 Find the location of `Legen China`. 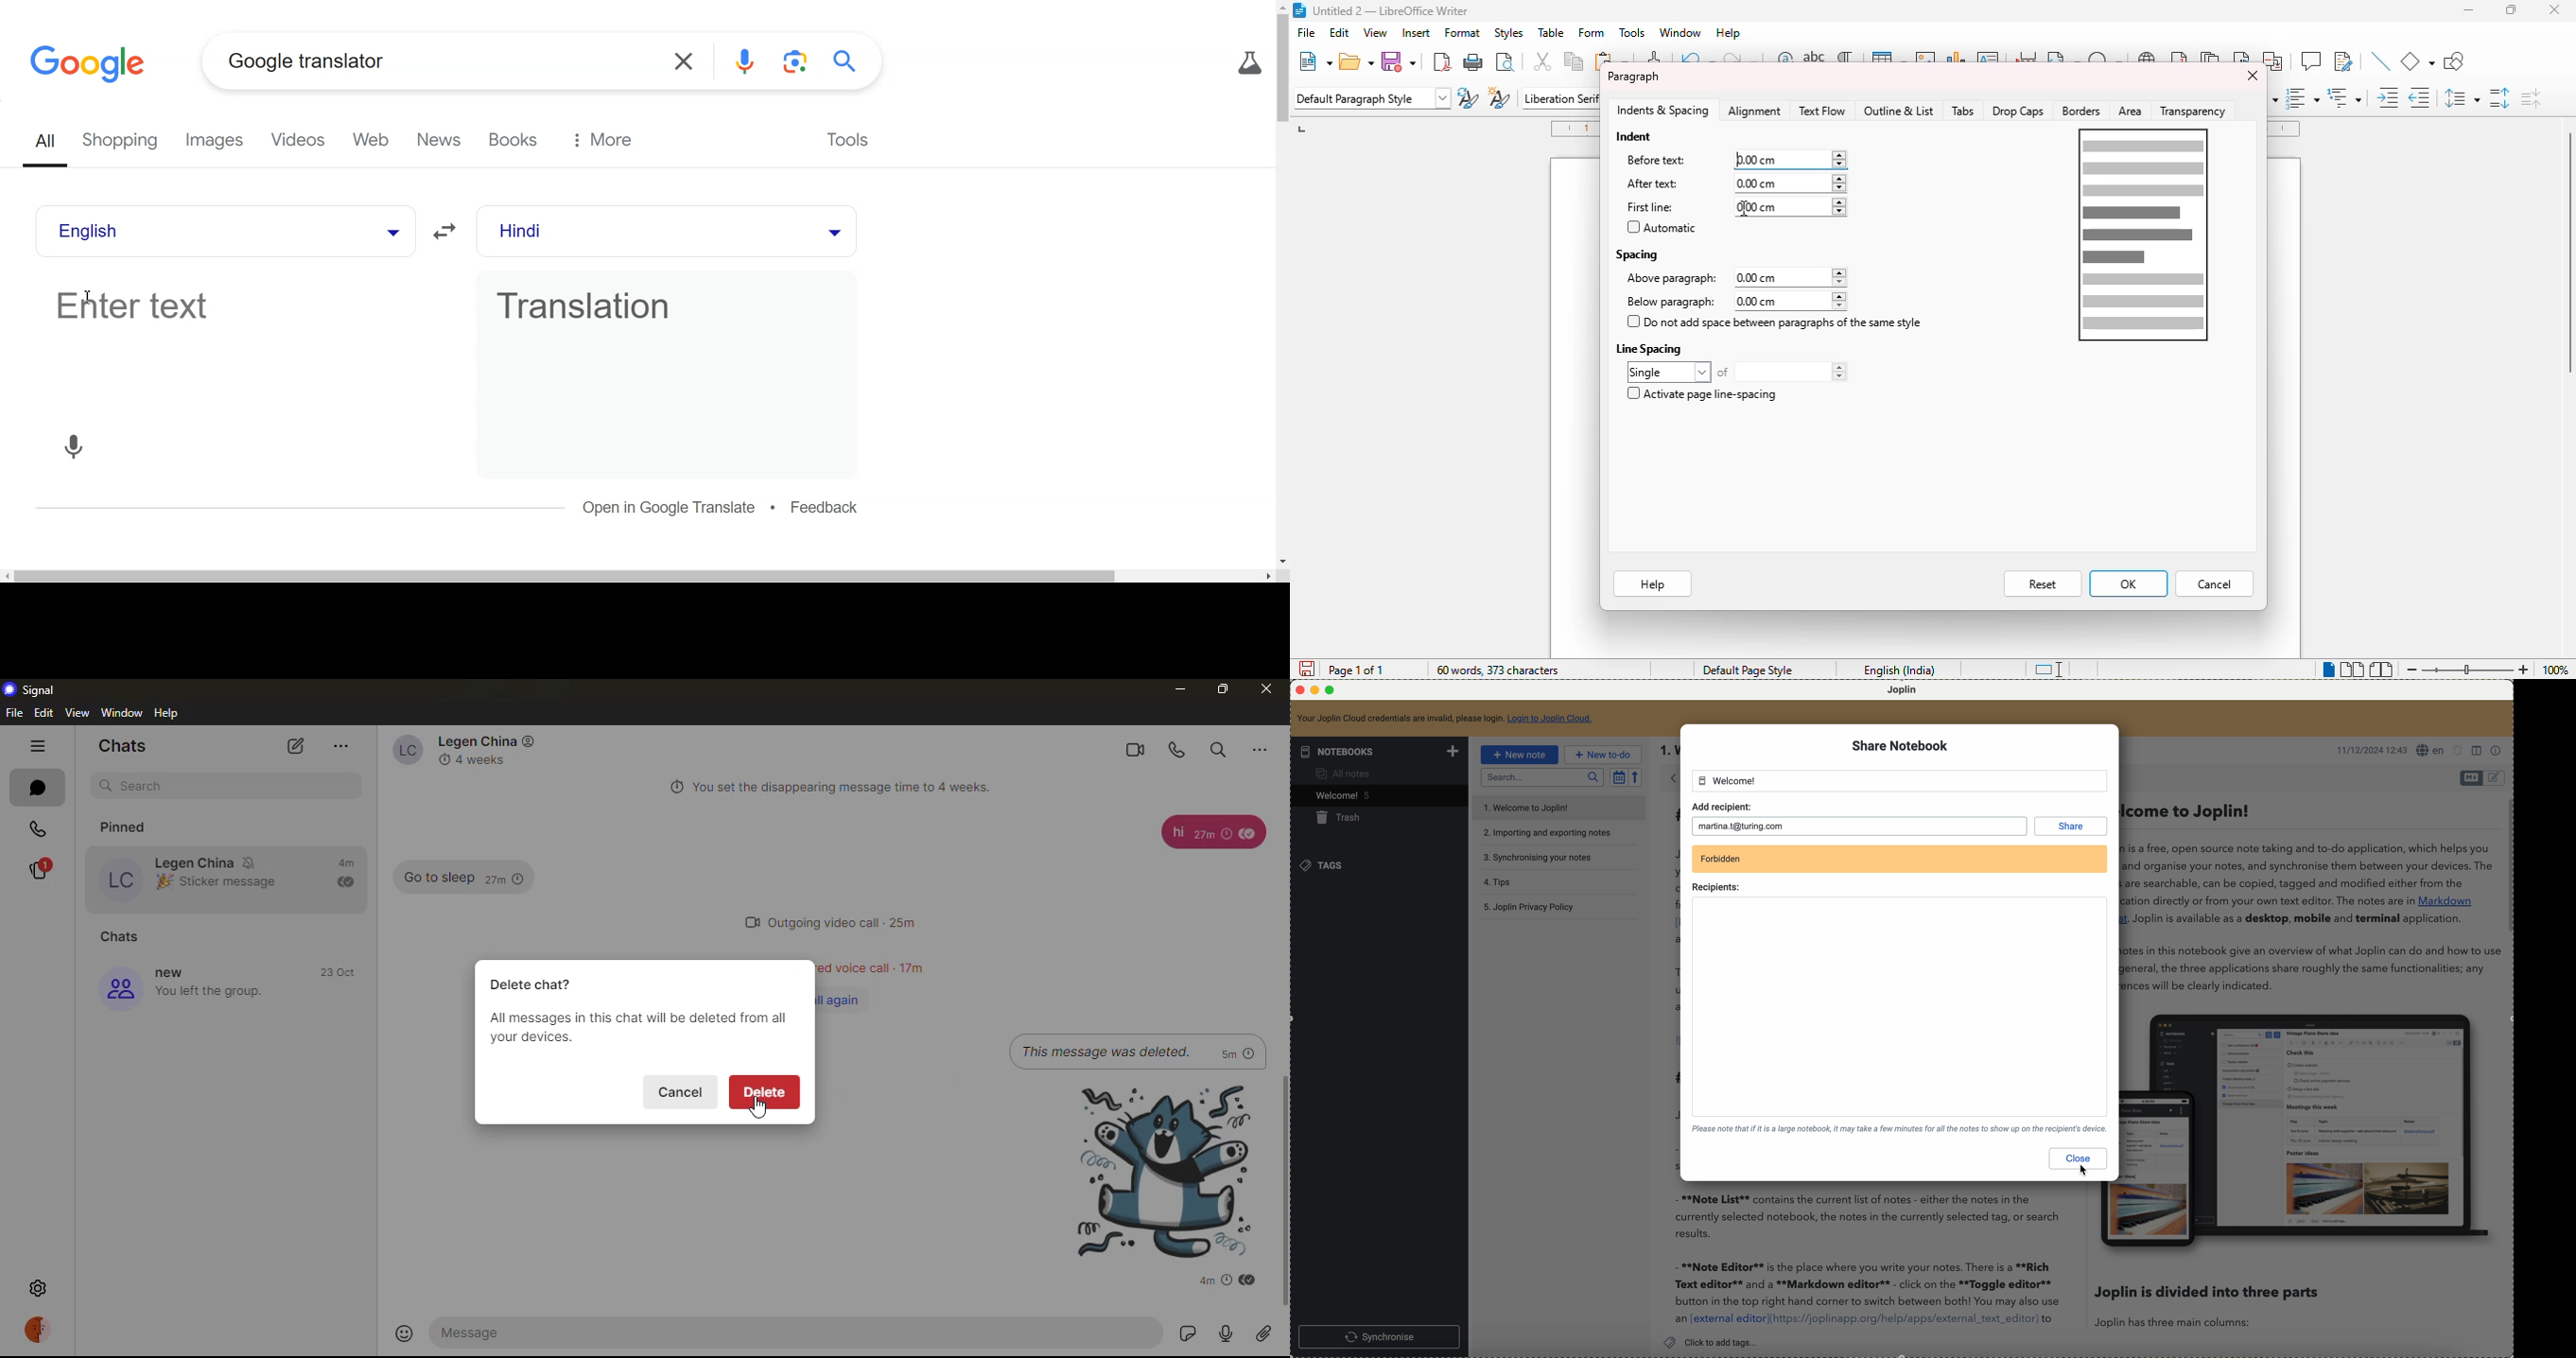

Legen China is located at coordinates (473, 741).